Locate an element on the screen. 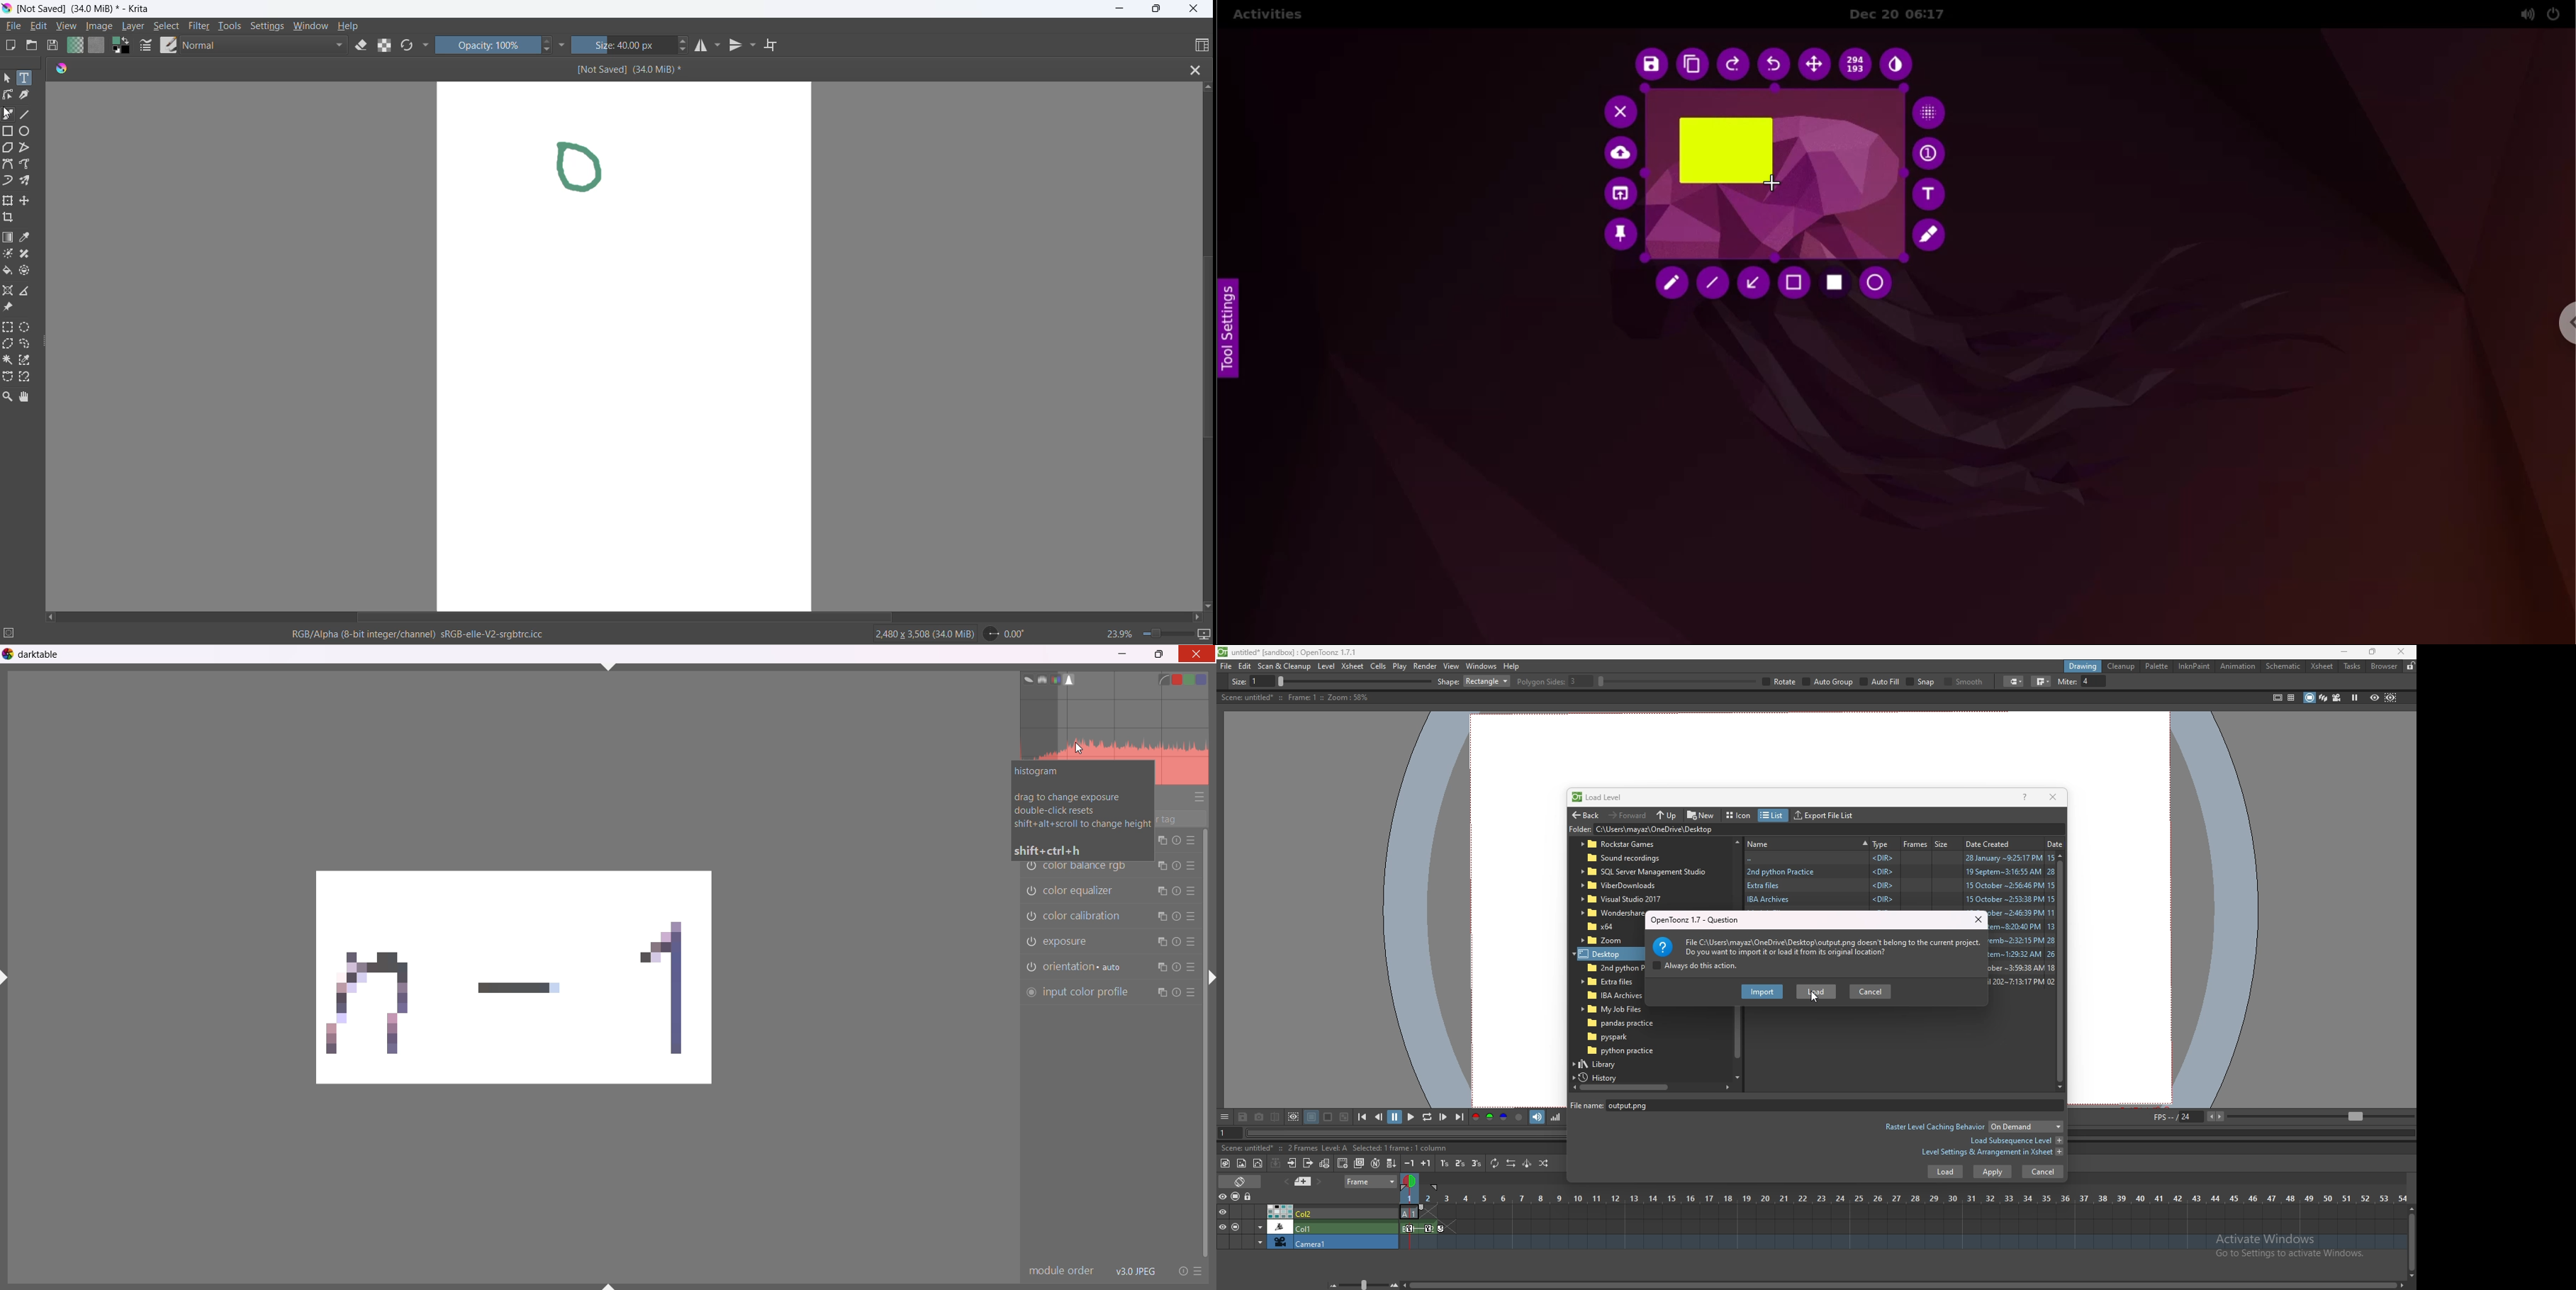 The width and height of the screenshot is (2576, 1316). cancel is located at coordinates (2043, 1171).